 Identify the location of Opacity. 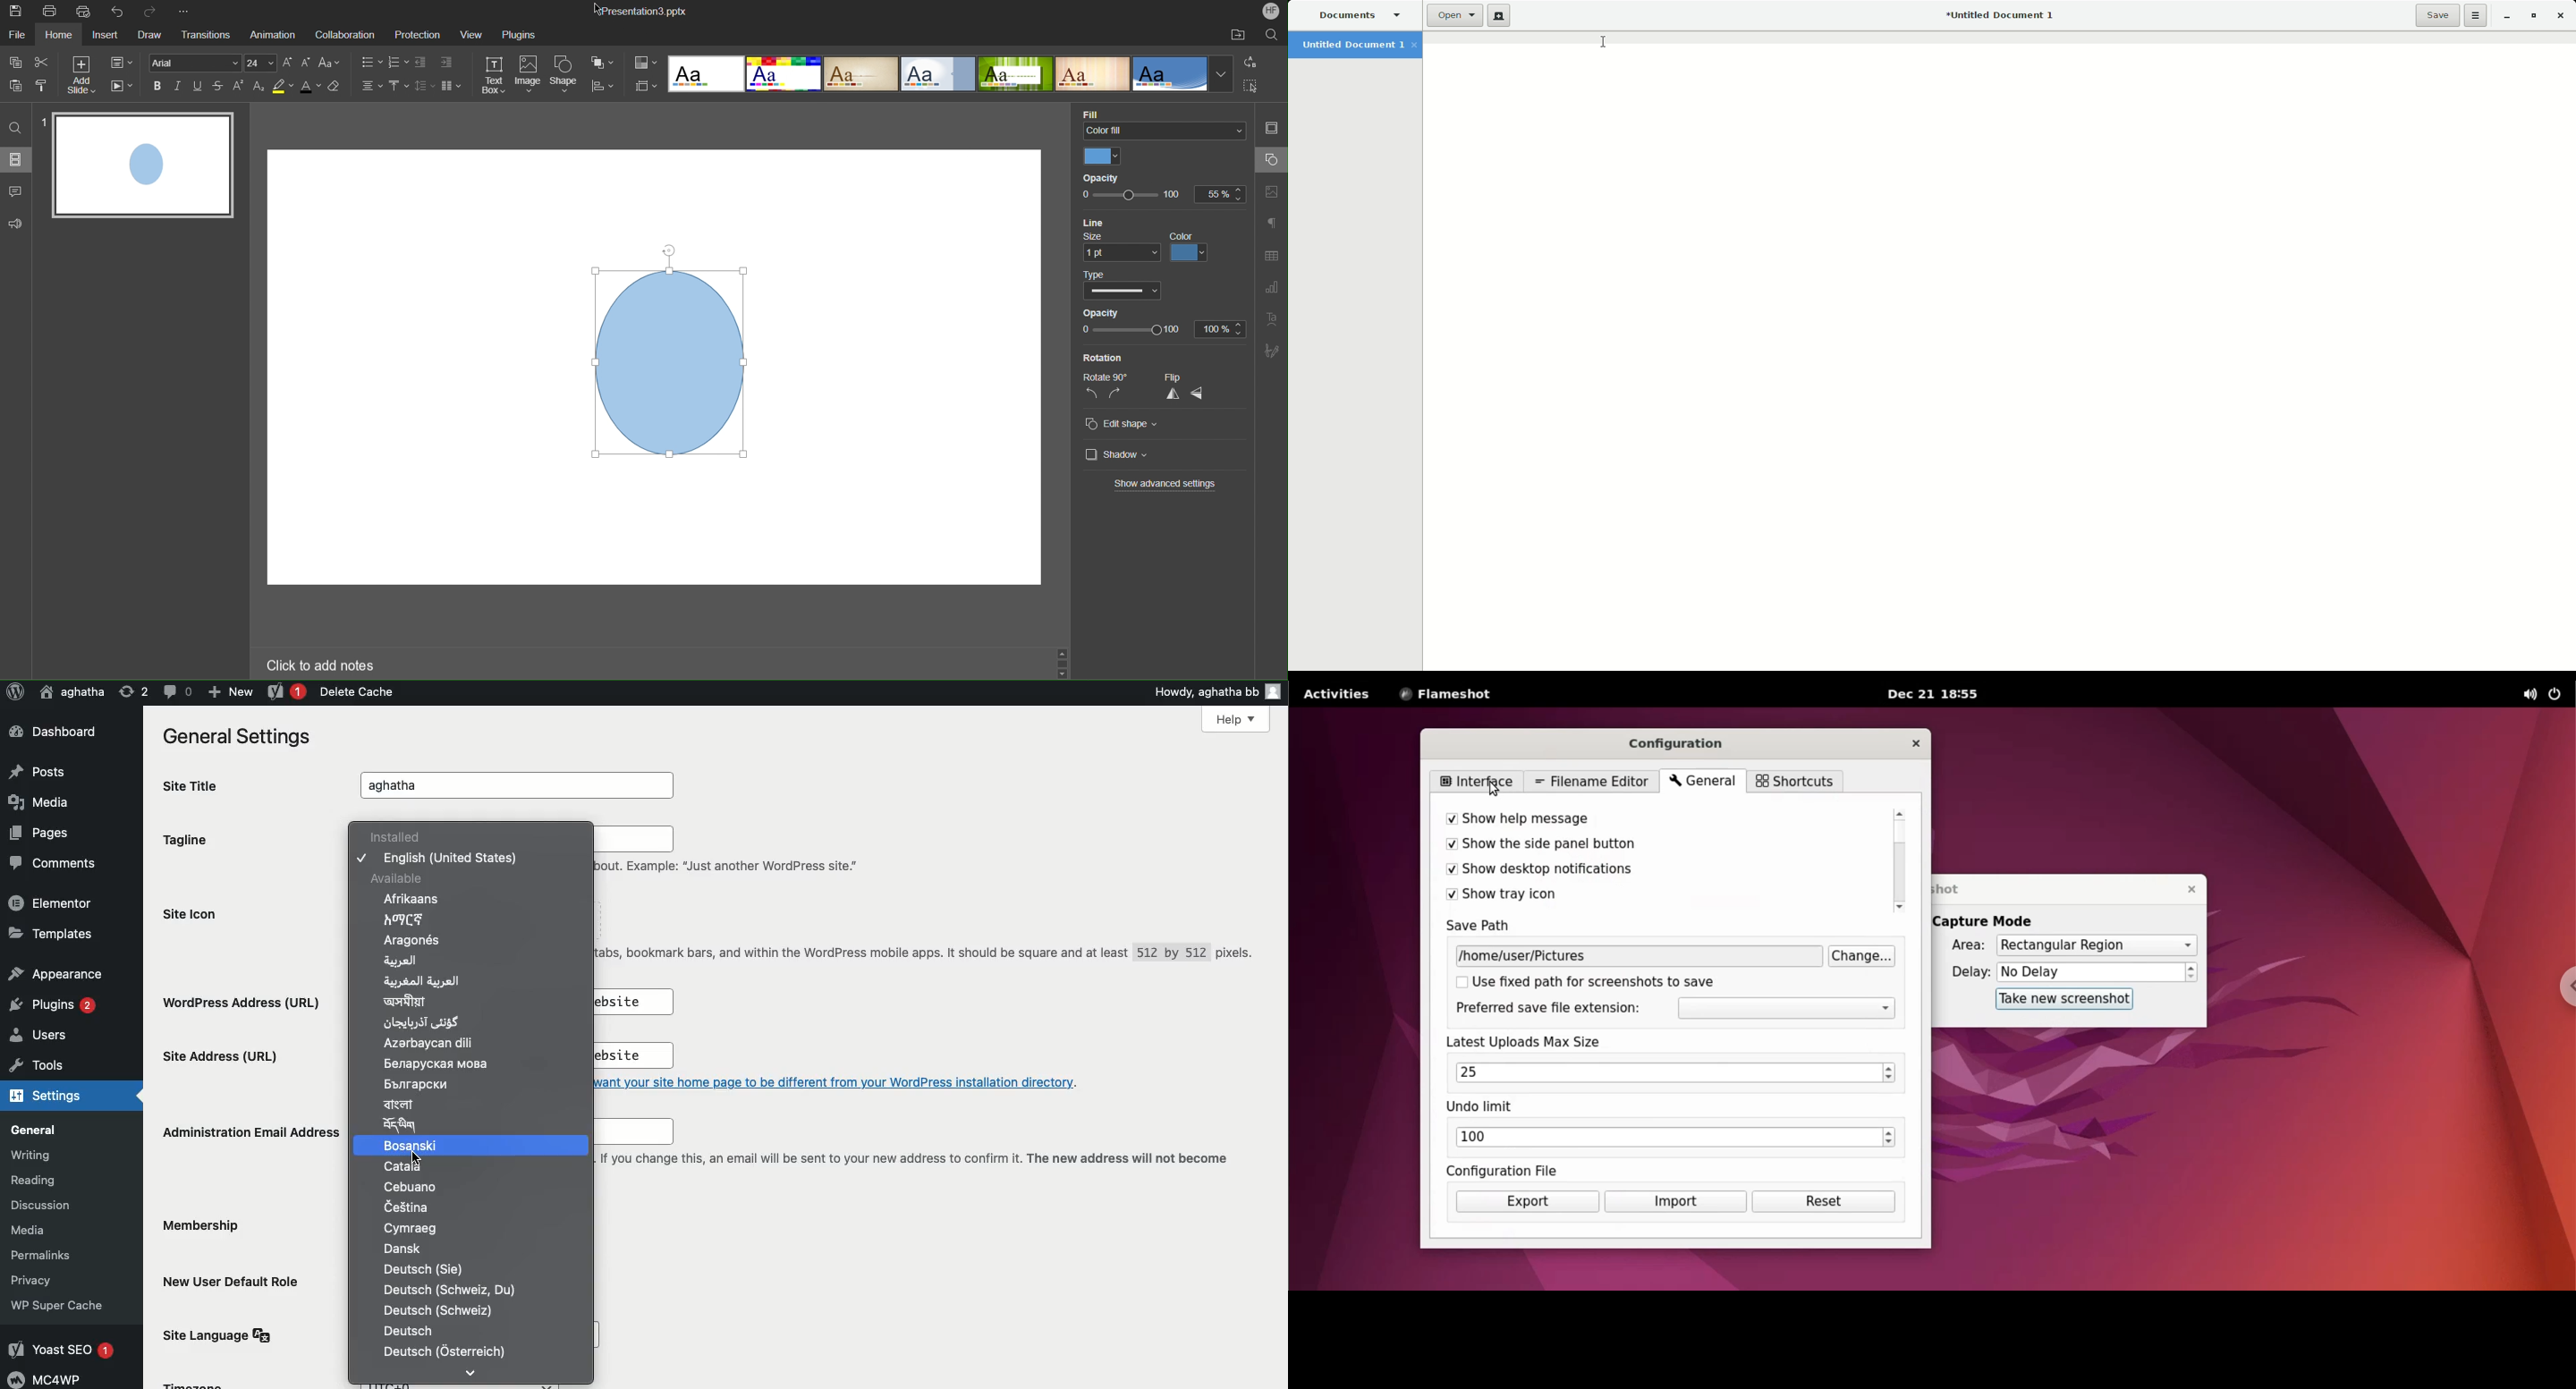
(1160, 324).